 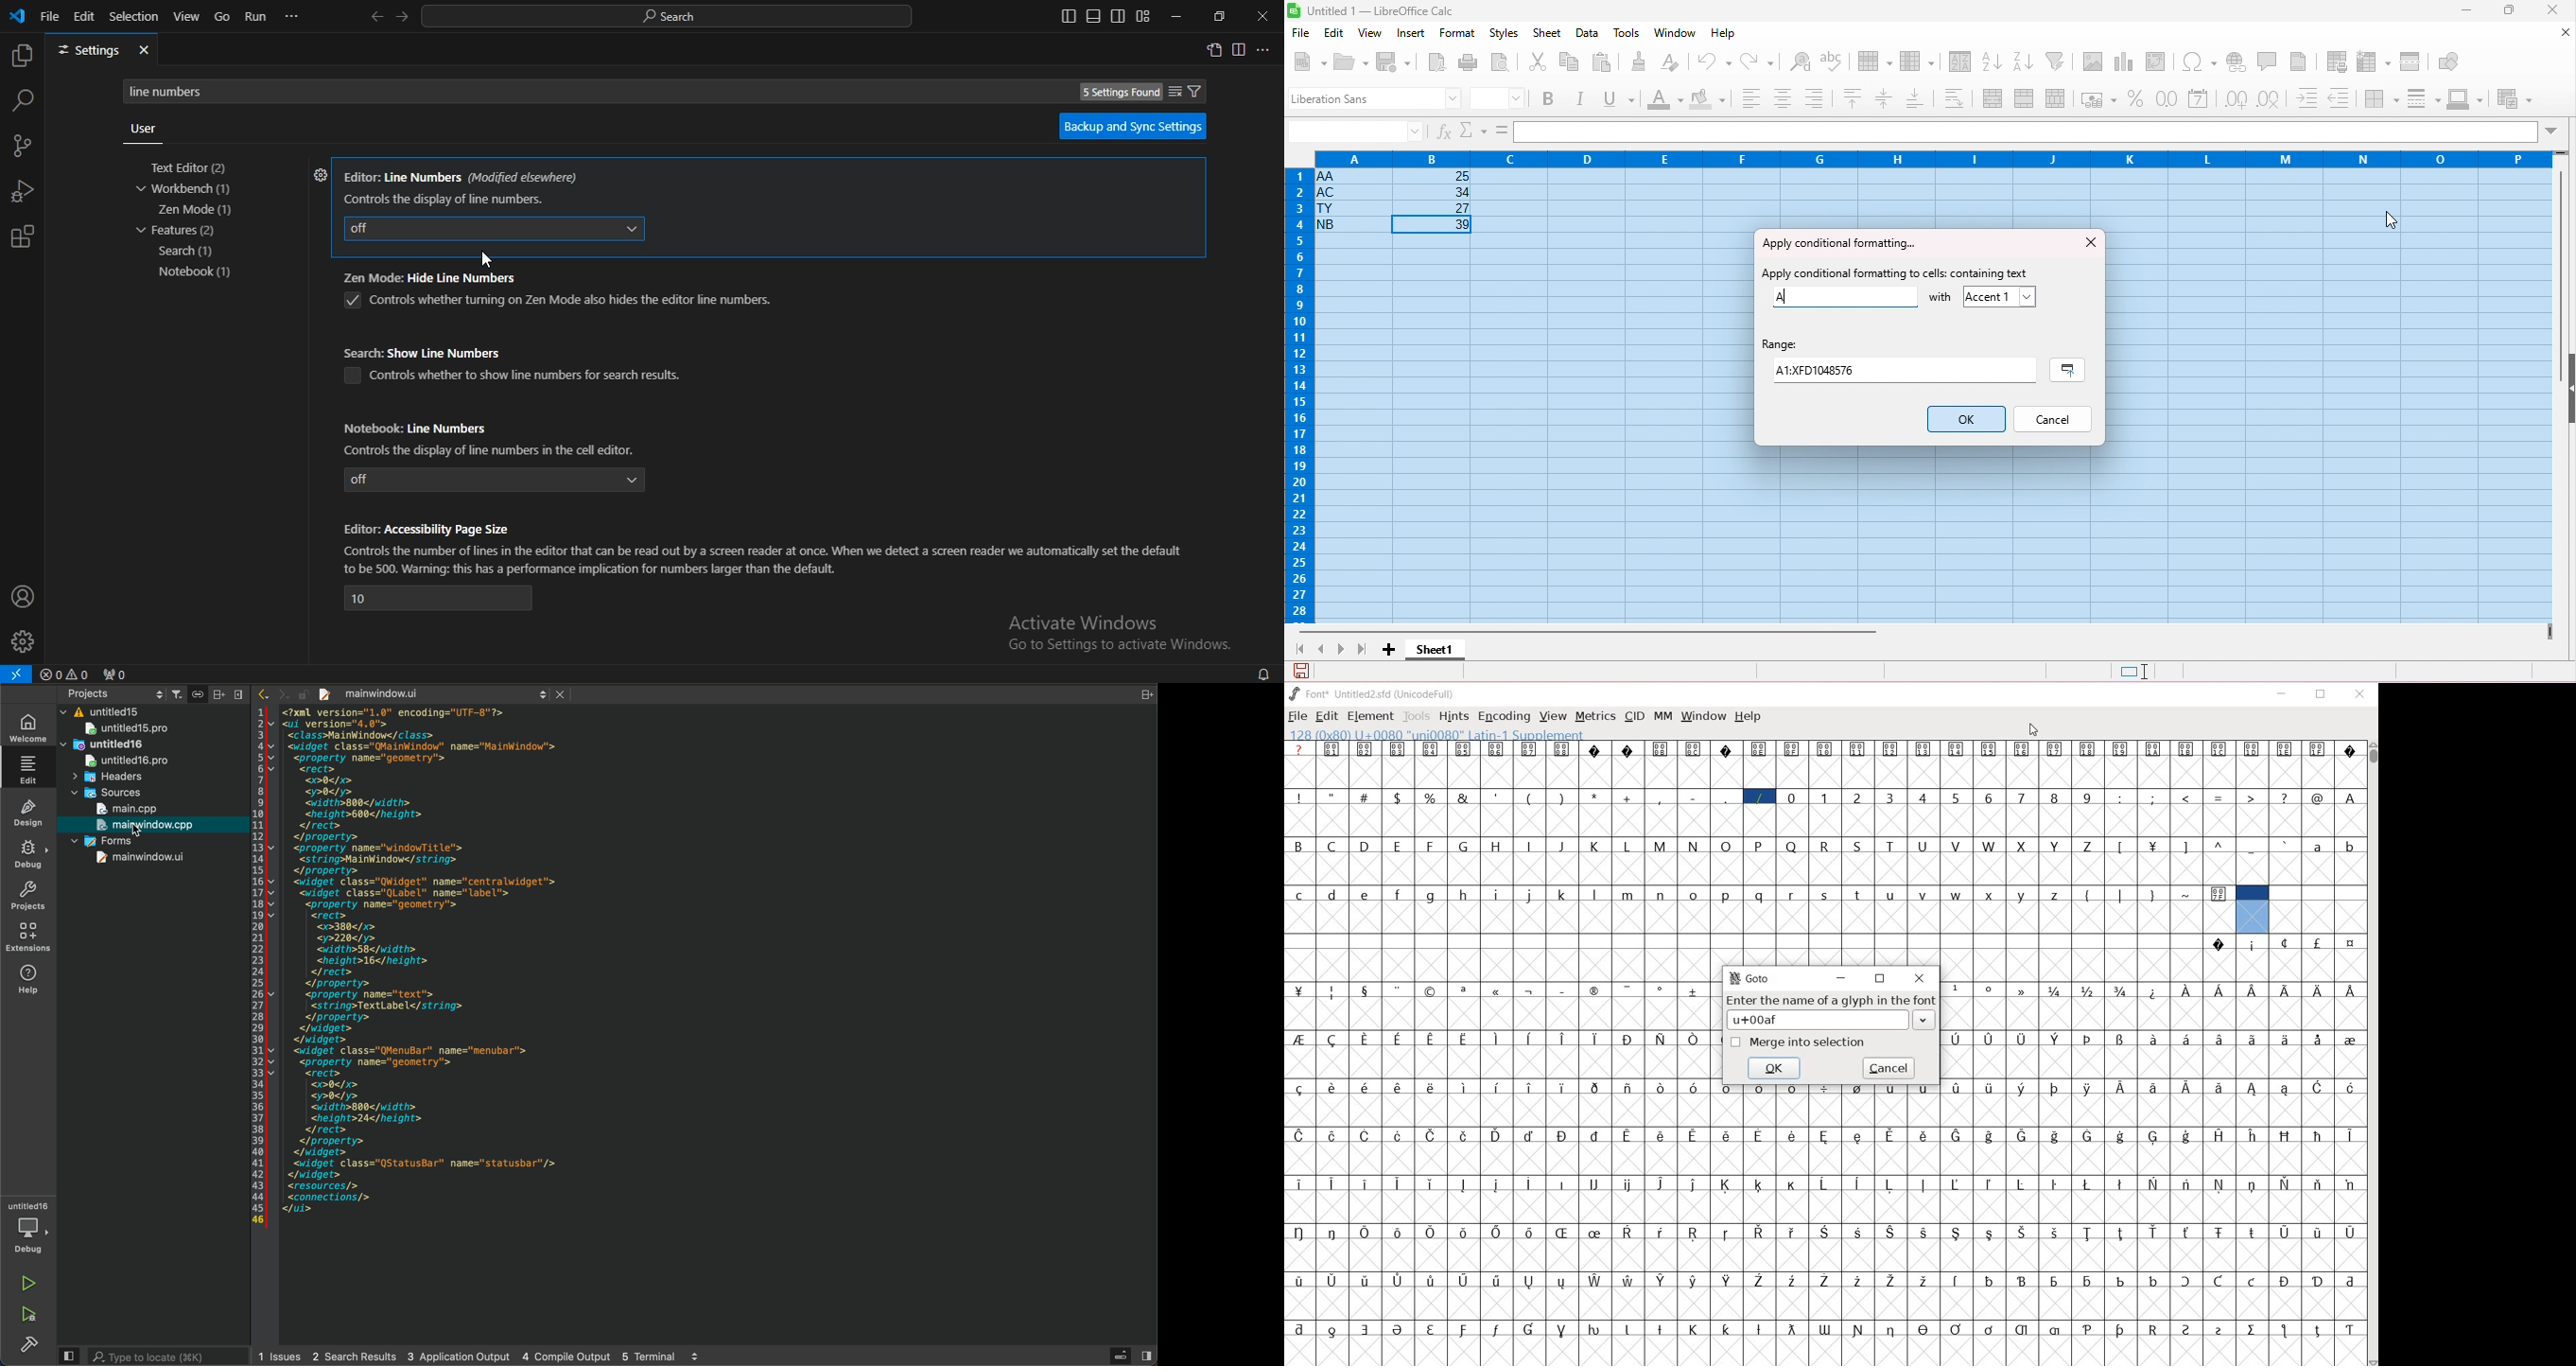 What do you see at coordinates (1334, 1328) in the screenshot?
I see `Symbol` at bounding box center [1334, 1328].